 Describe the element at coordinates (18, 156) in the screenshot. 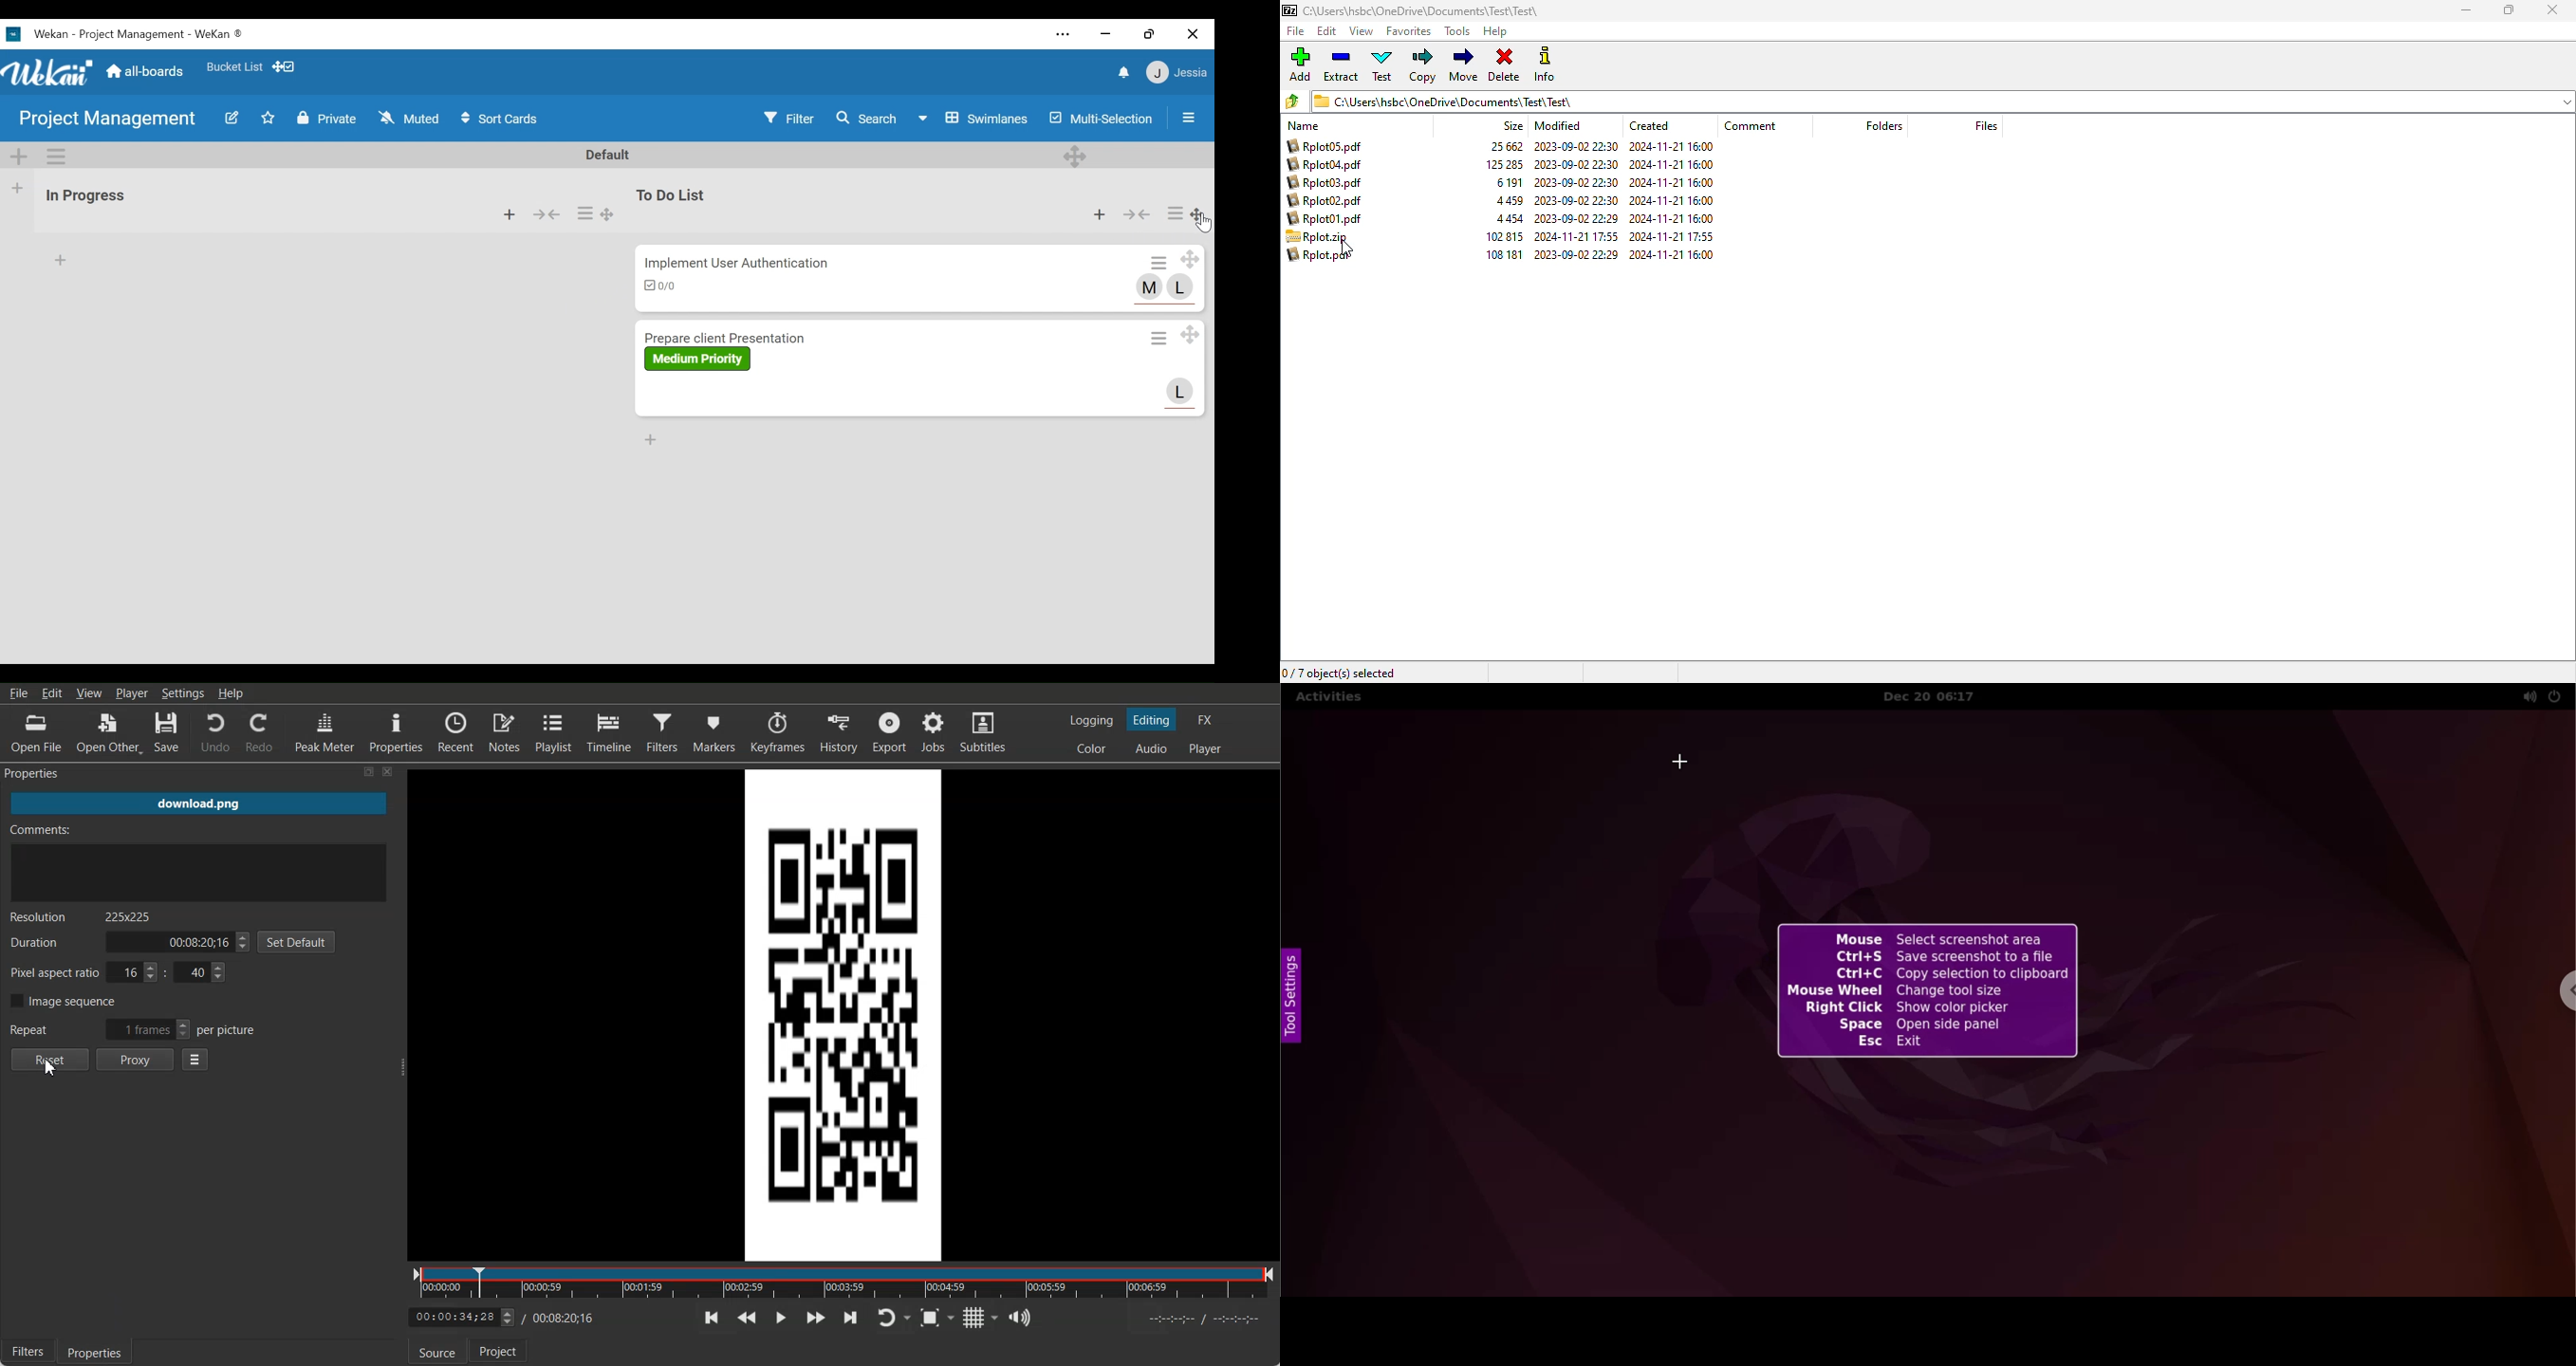

I see `Add Swimlane` at that location.